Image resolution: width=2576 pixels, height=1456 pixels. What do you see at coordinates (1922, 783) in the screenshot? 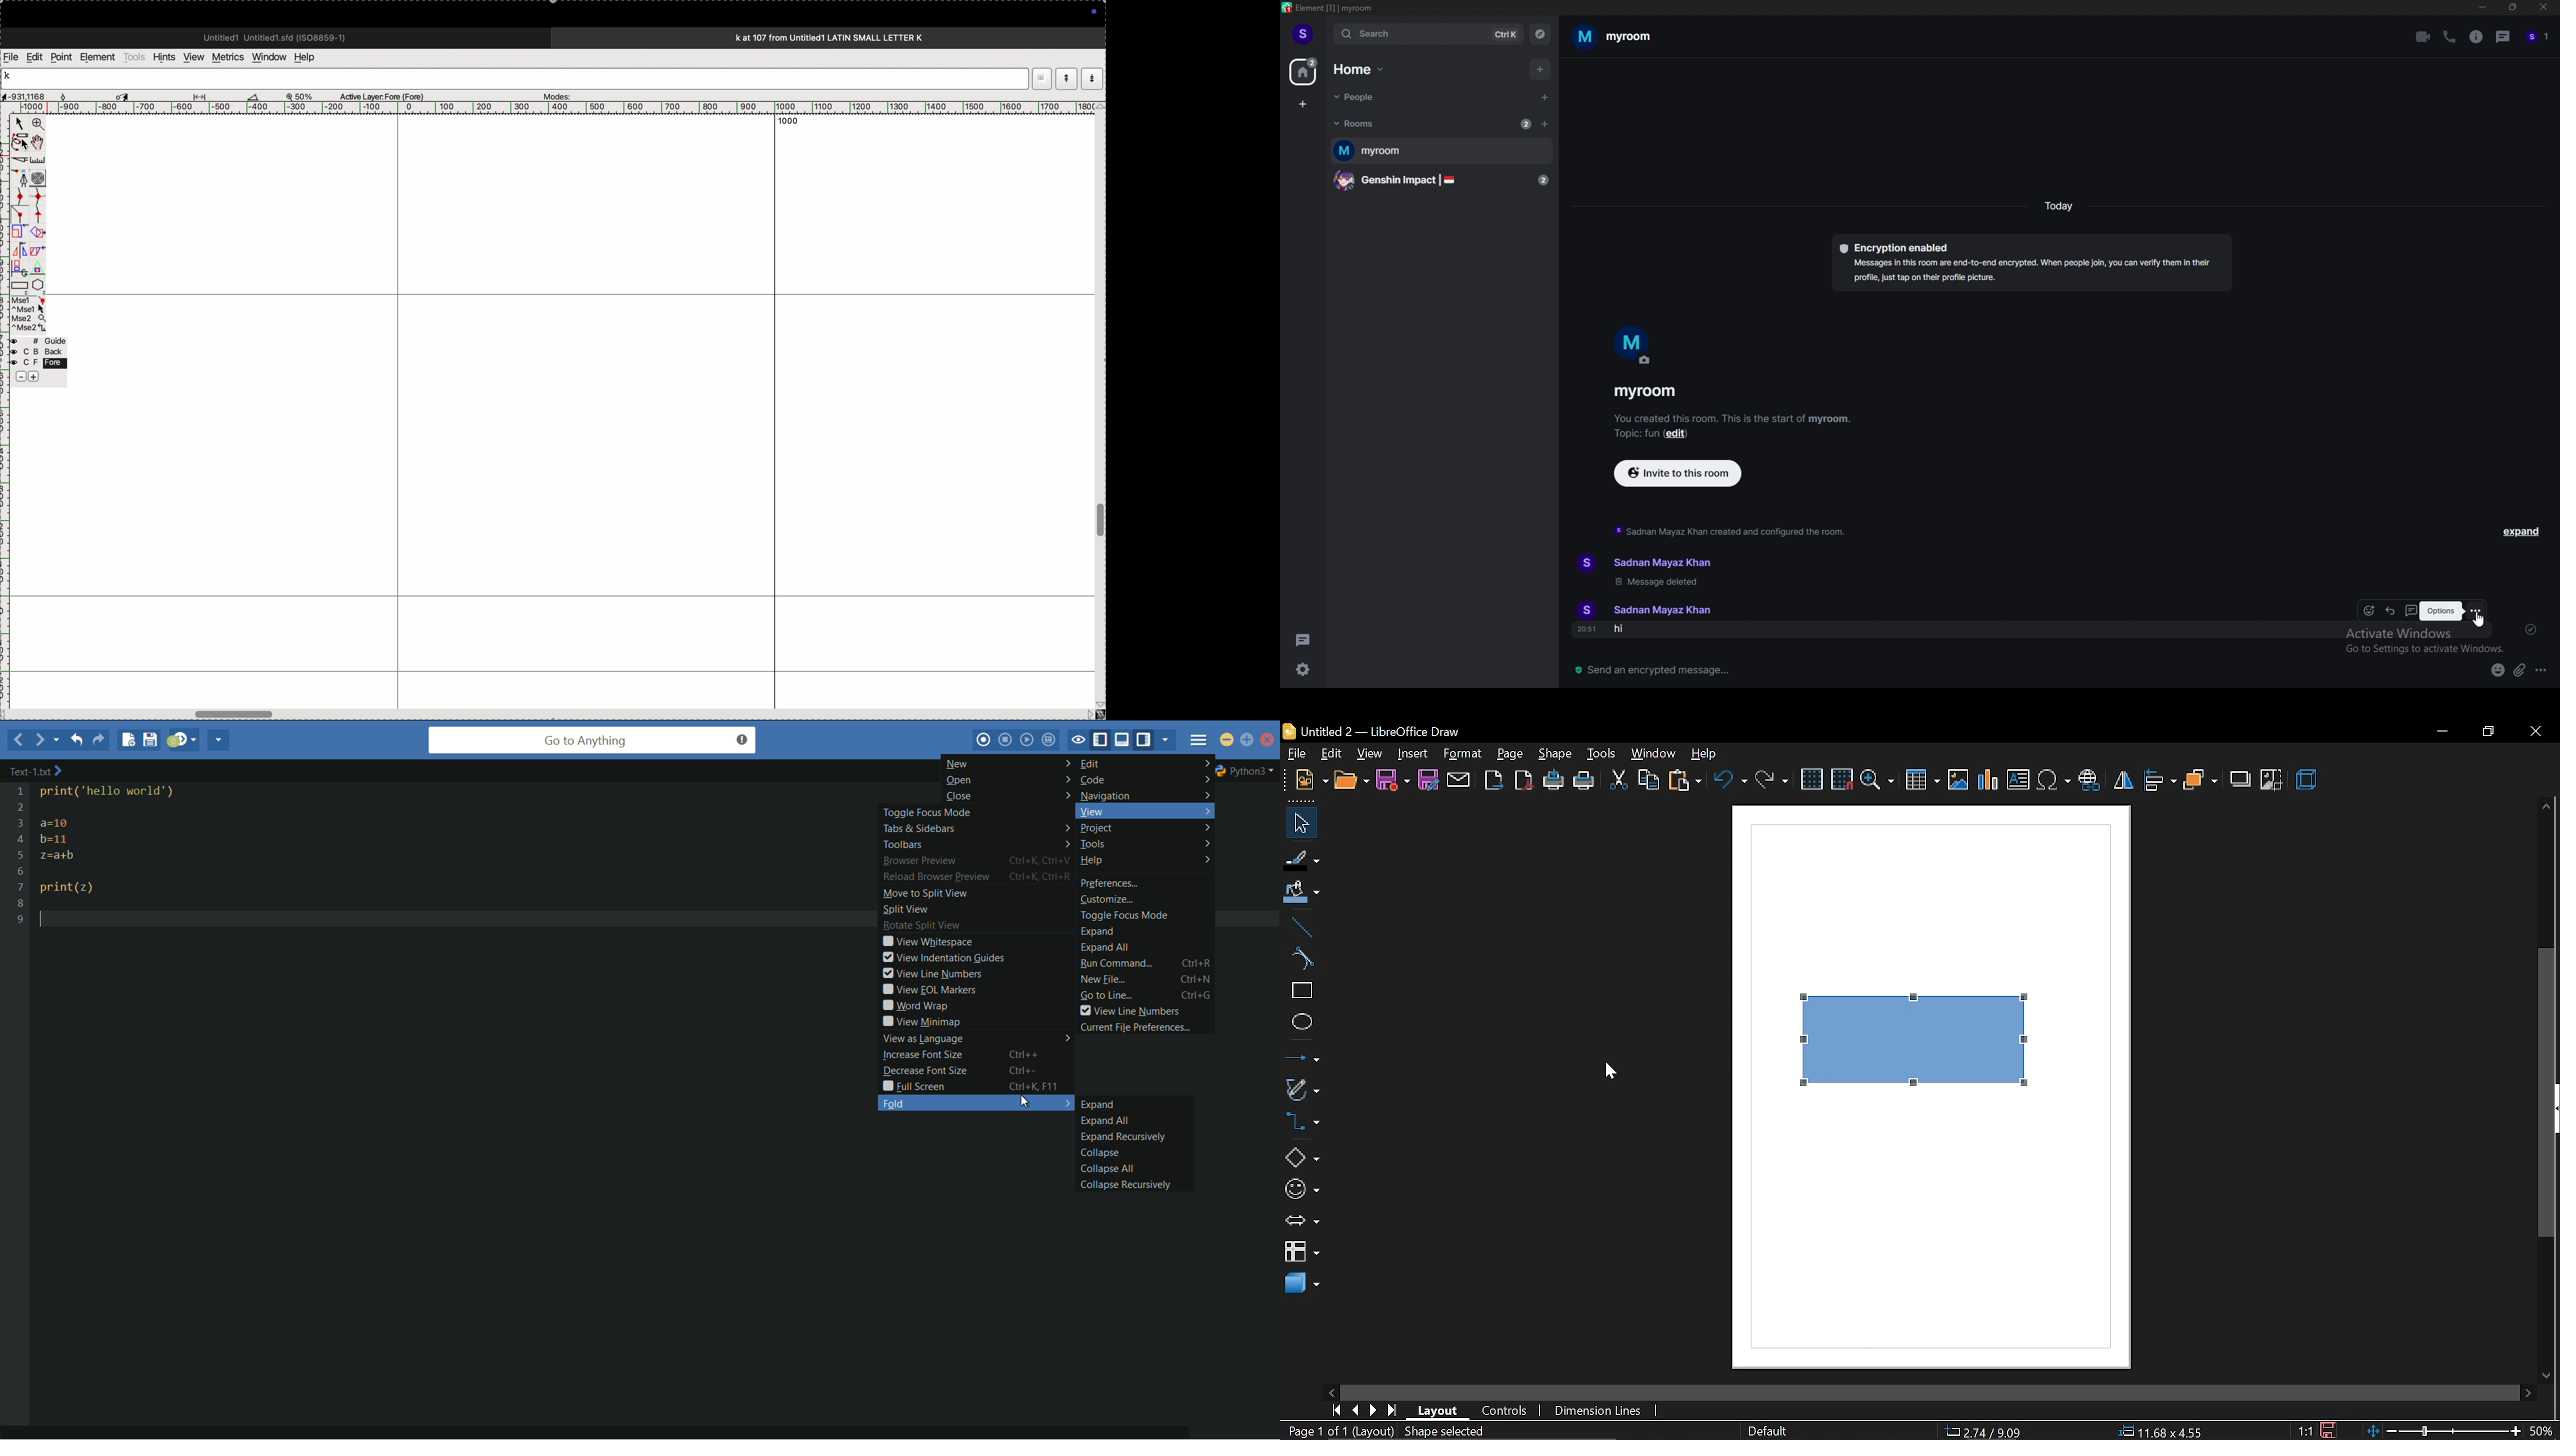
I see `Insert table` at bounding box center [1922, 783].